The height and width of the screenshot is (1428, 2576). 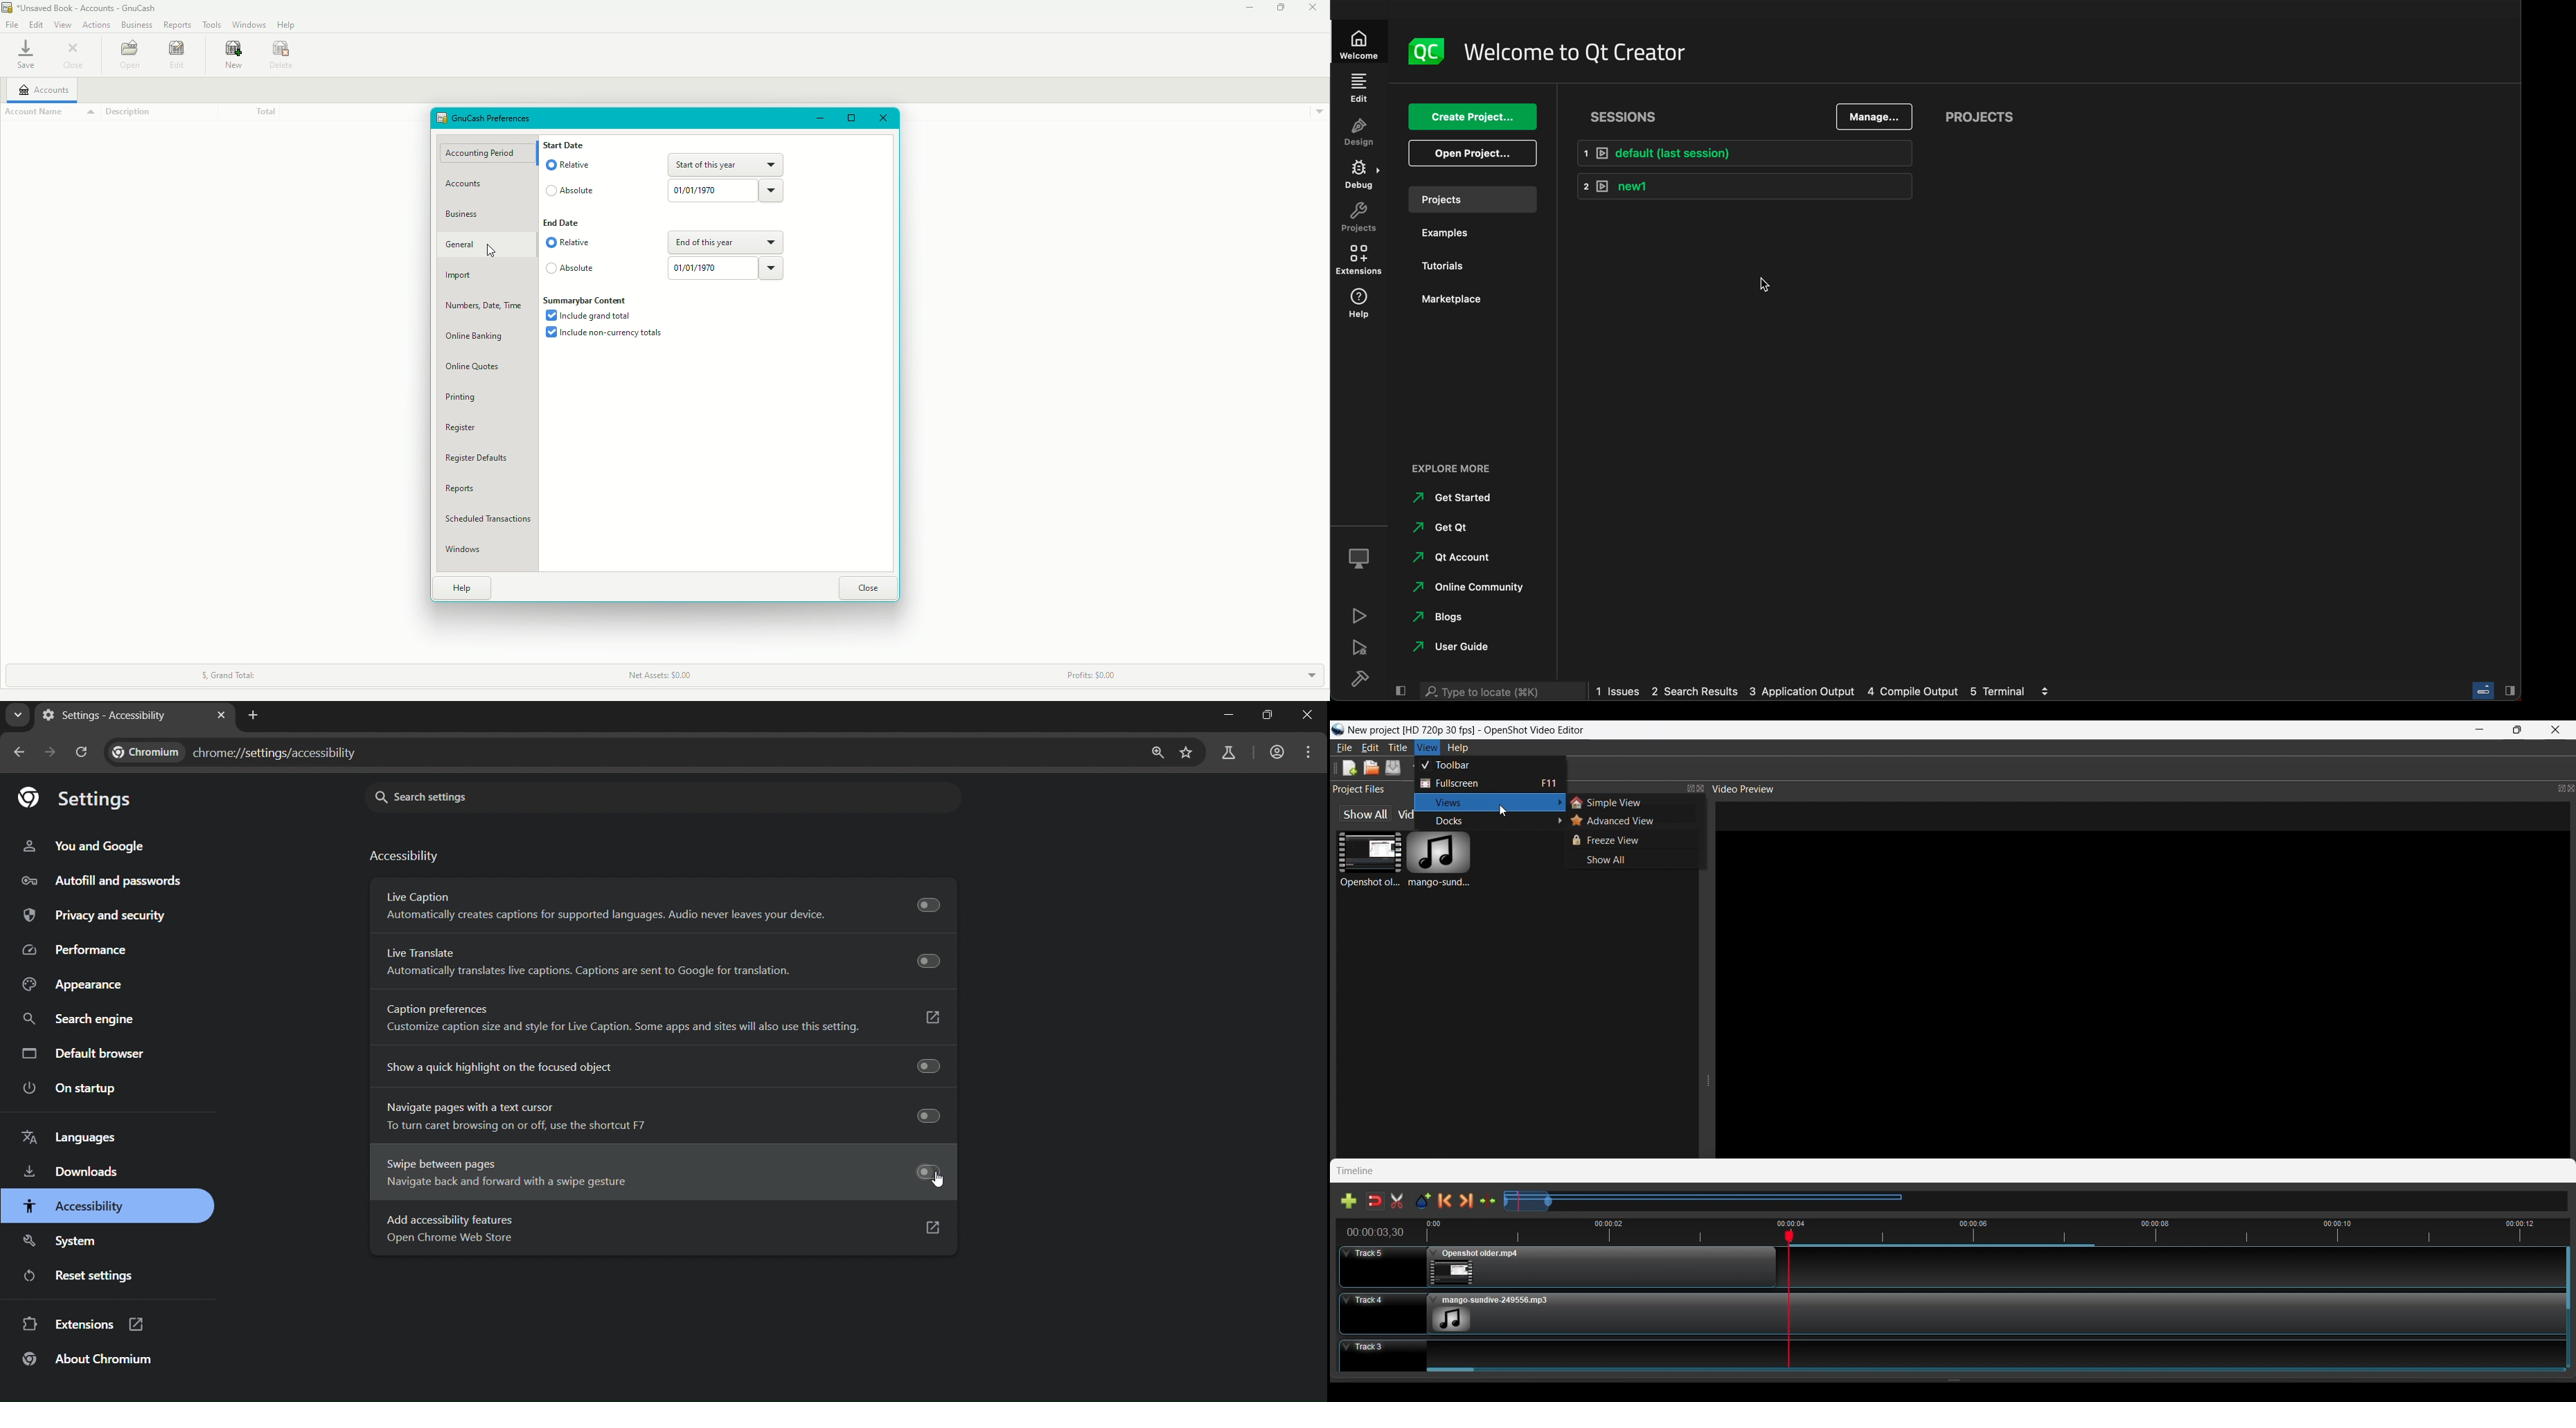 I want to click on debug, so click(x=1362, y=555).